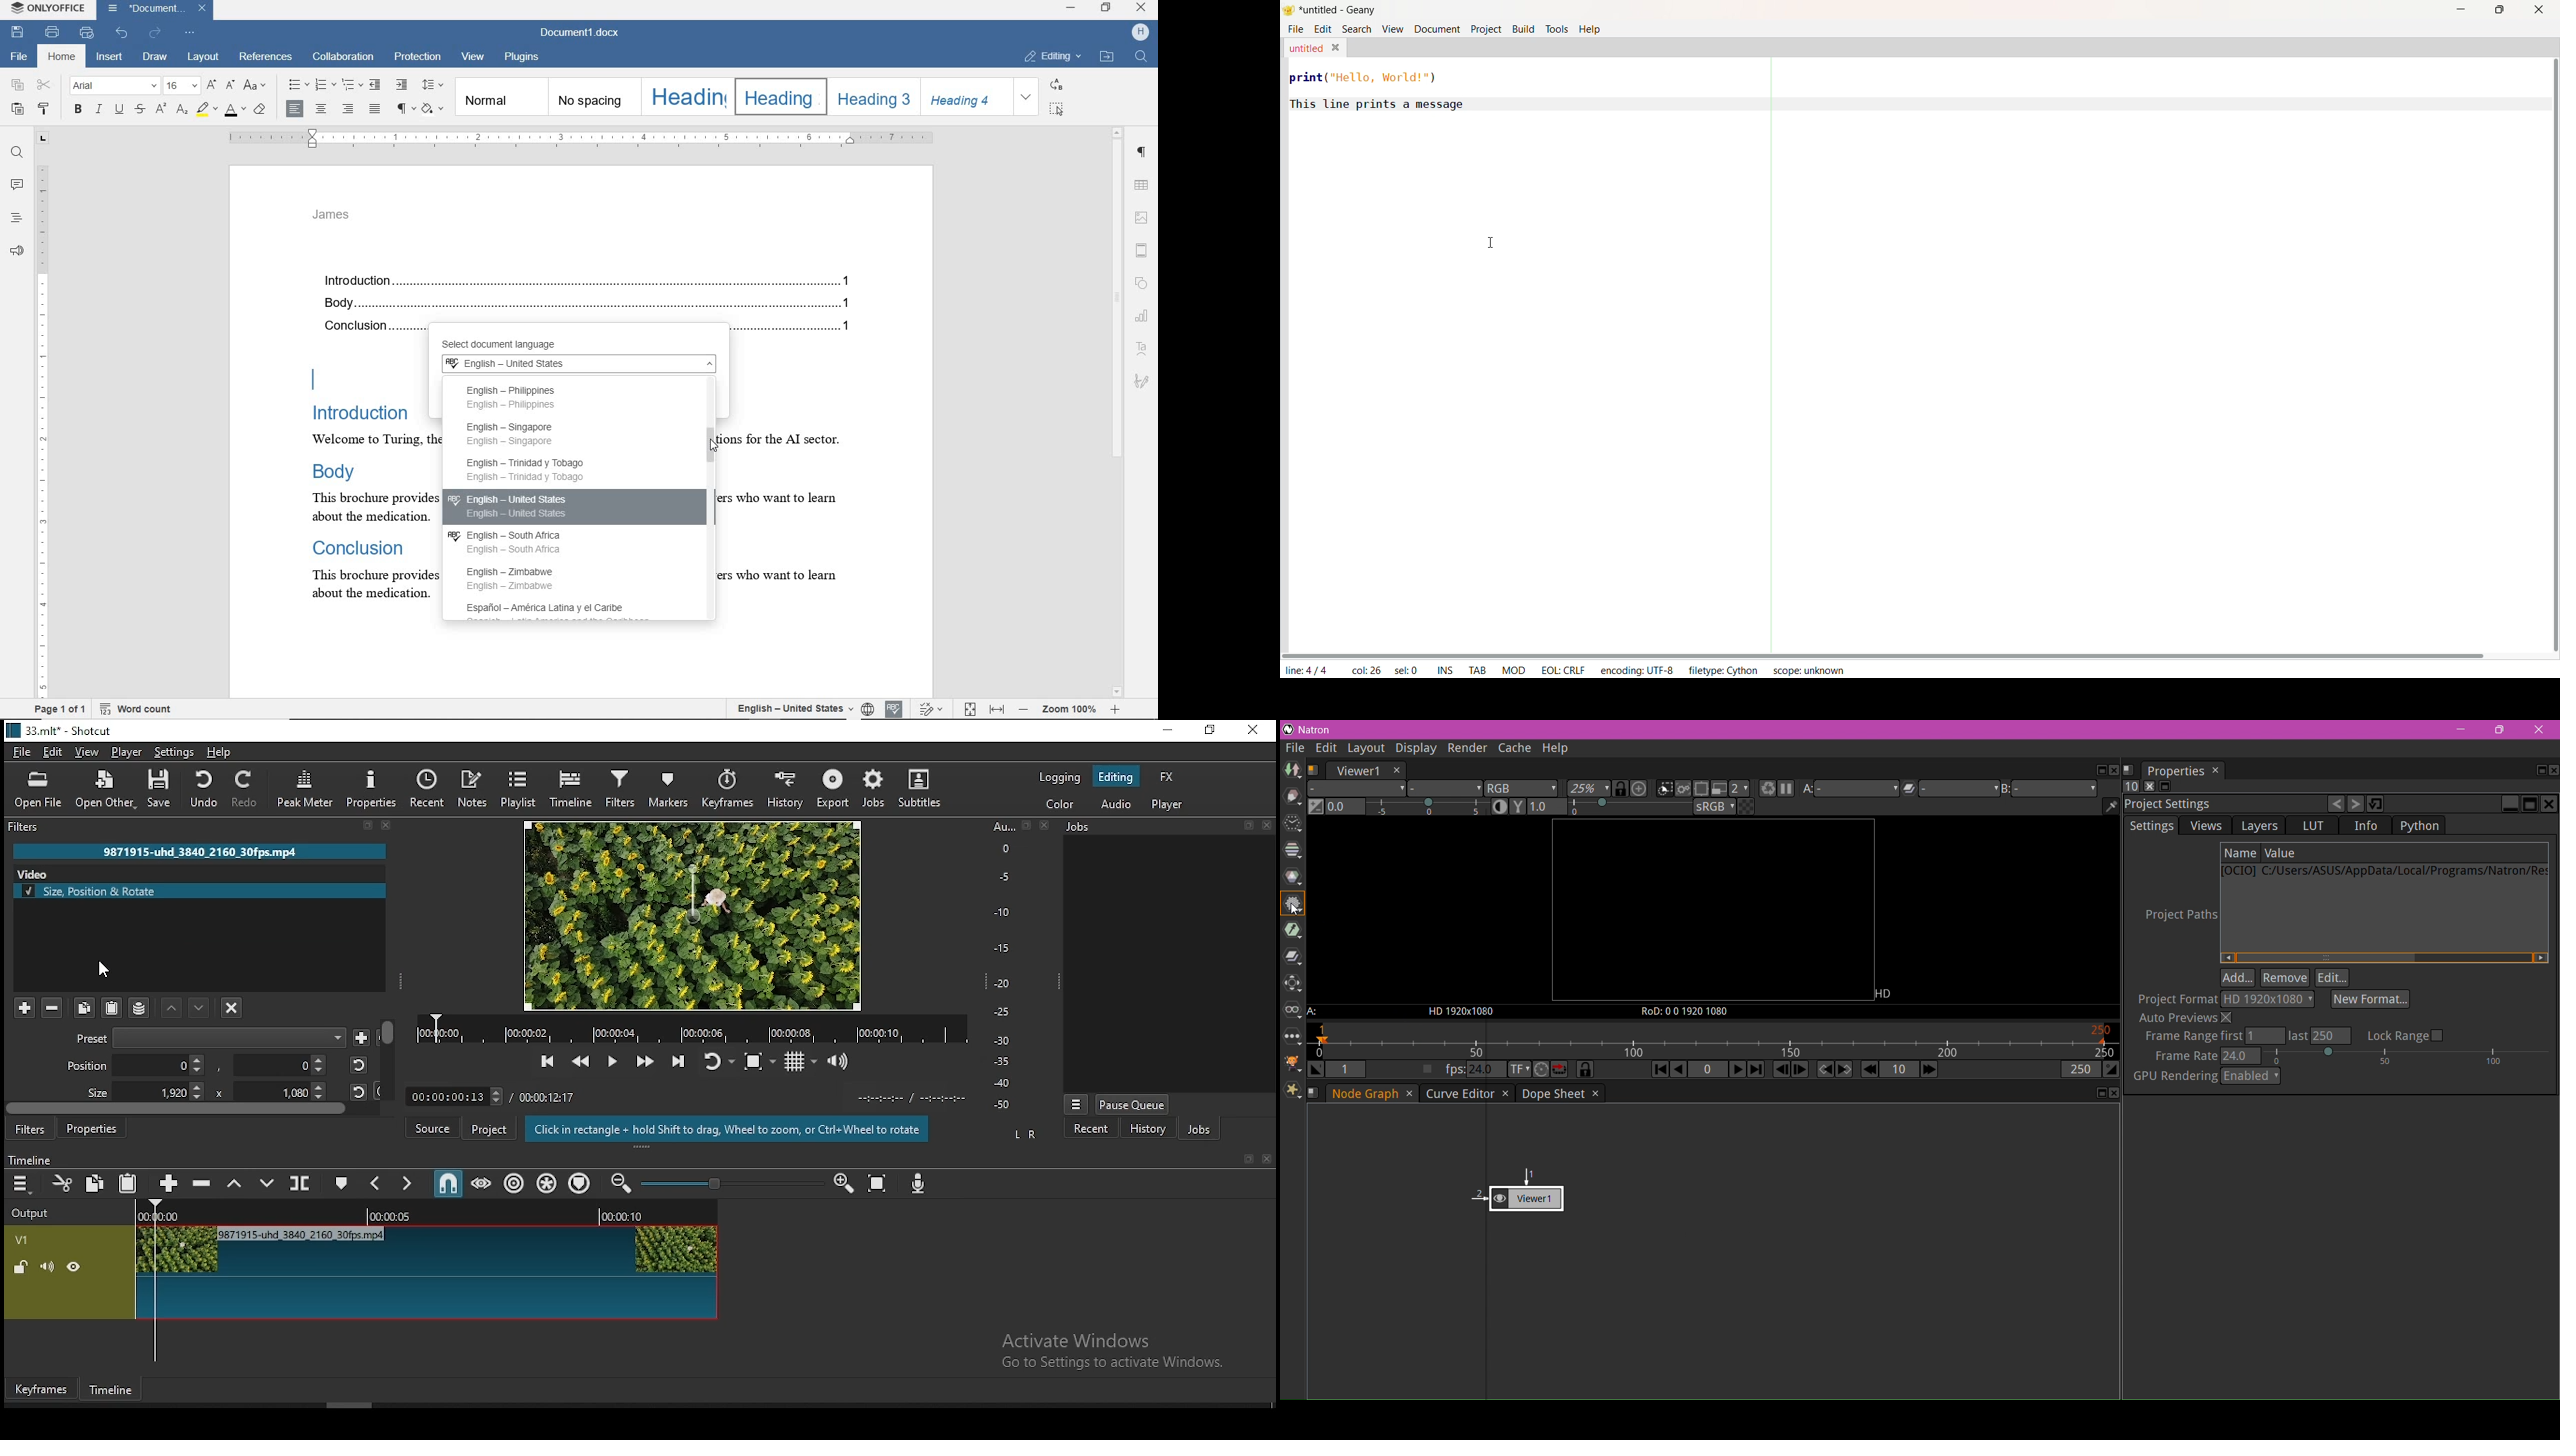  Describe the element at coordinates (157, 790) in the screenshot. I see `save` at that location.